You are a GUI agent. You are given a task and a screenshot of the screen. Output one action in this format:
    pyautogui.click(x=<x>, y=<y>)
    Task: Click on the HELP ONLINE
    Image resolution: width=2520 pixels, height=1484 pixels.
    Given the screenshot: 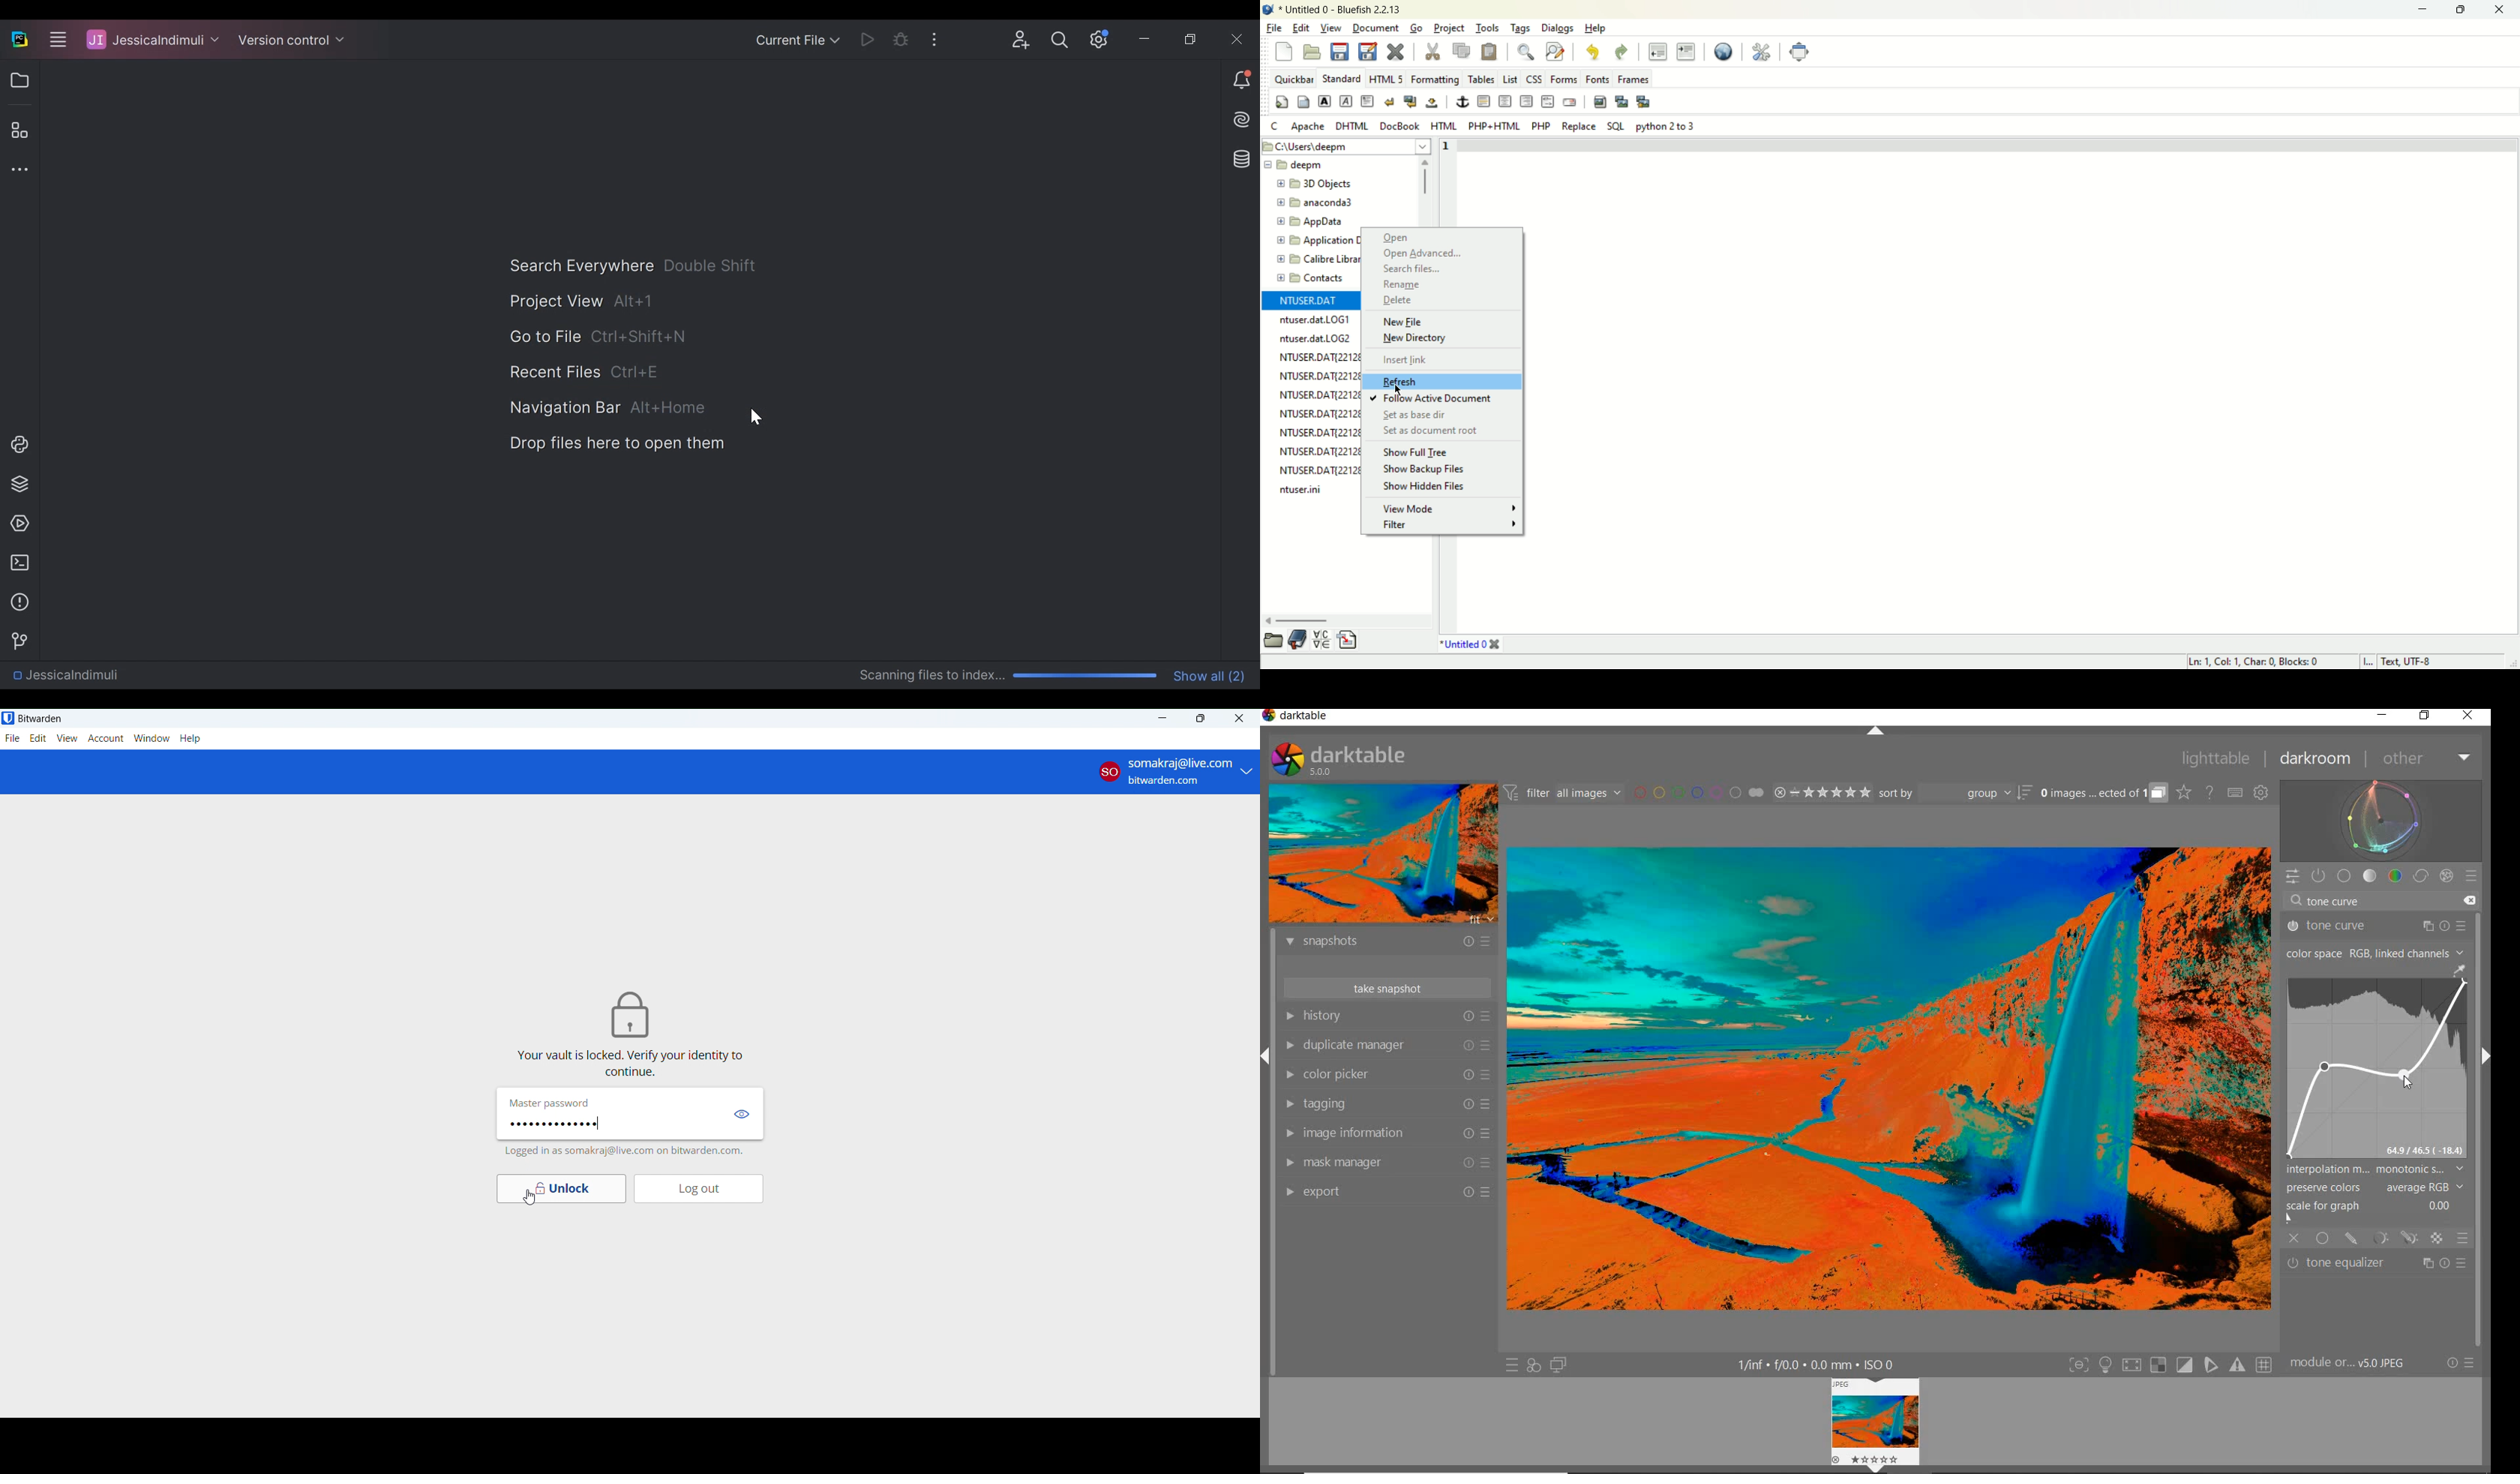 What is the action you would take?
    pyautogui.click(x=2210, y=792)
    